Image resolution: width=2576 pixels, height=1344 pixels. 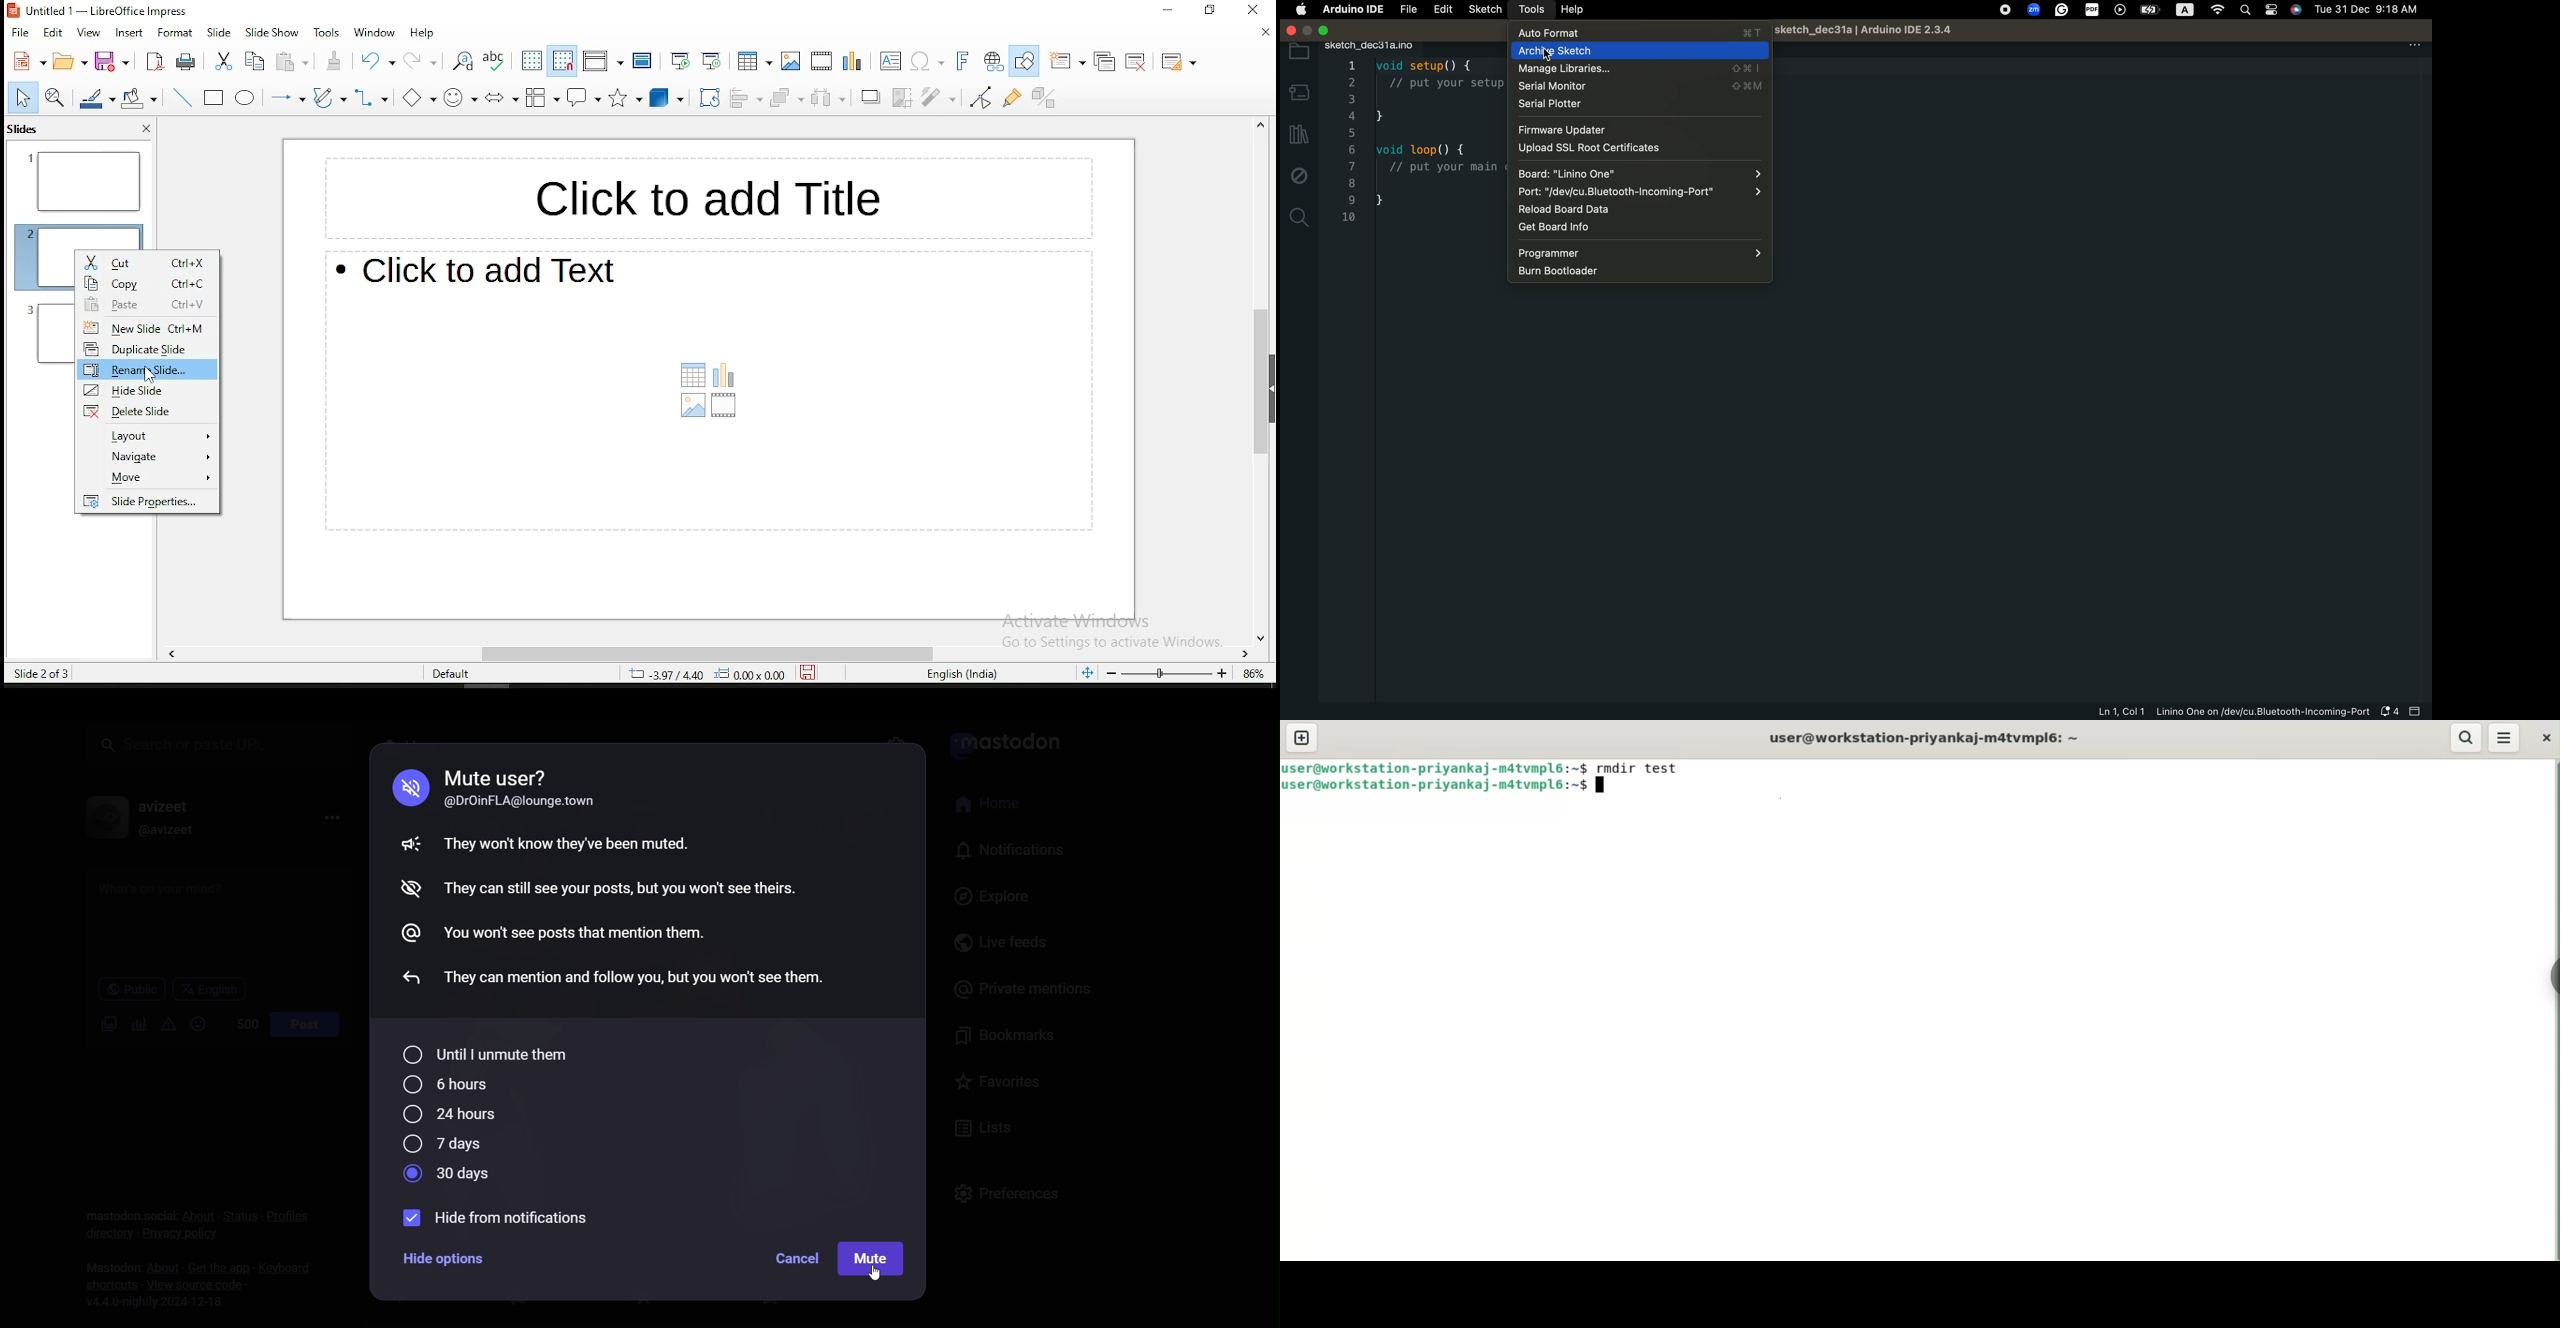 I want to click on format, so click(x=176, y=32).